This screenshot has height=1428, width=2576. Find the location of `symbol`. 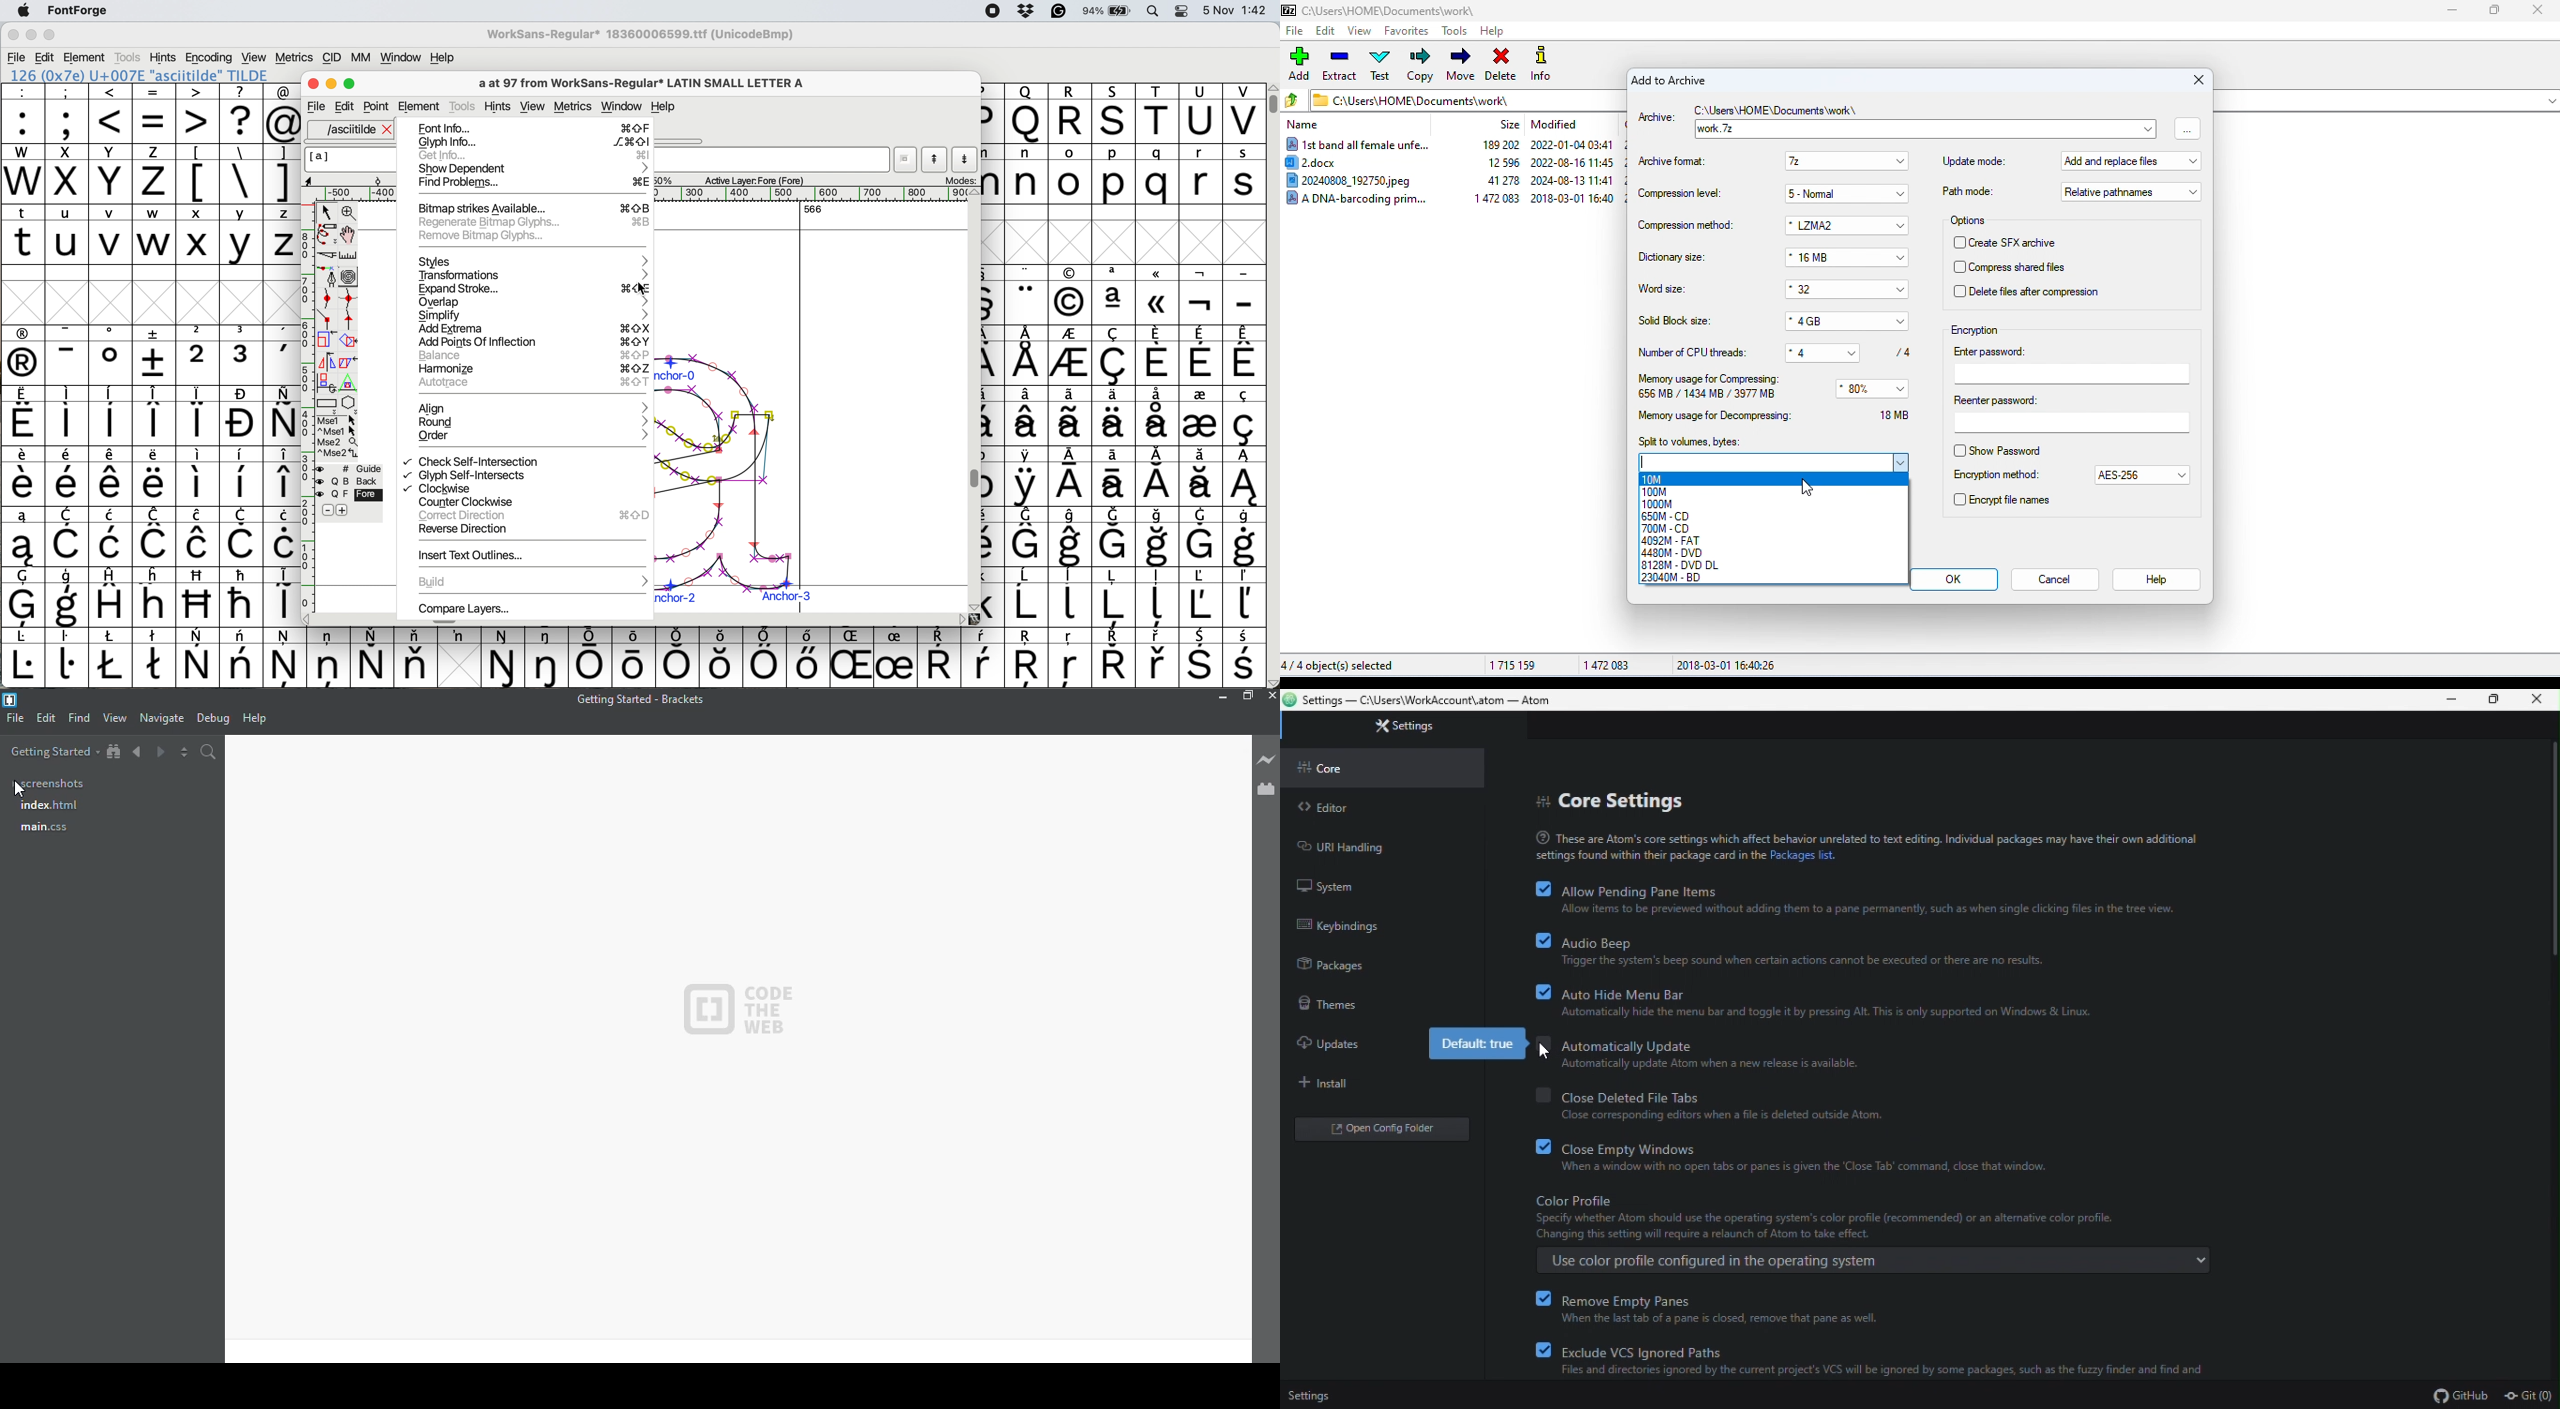

symbol is located at coordinates (242, 538).